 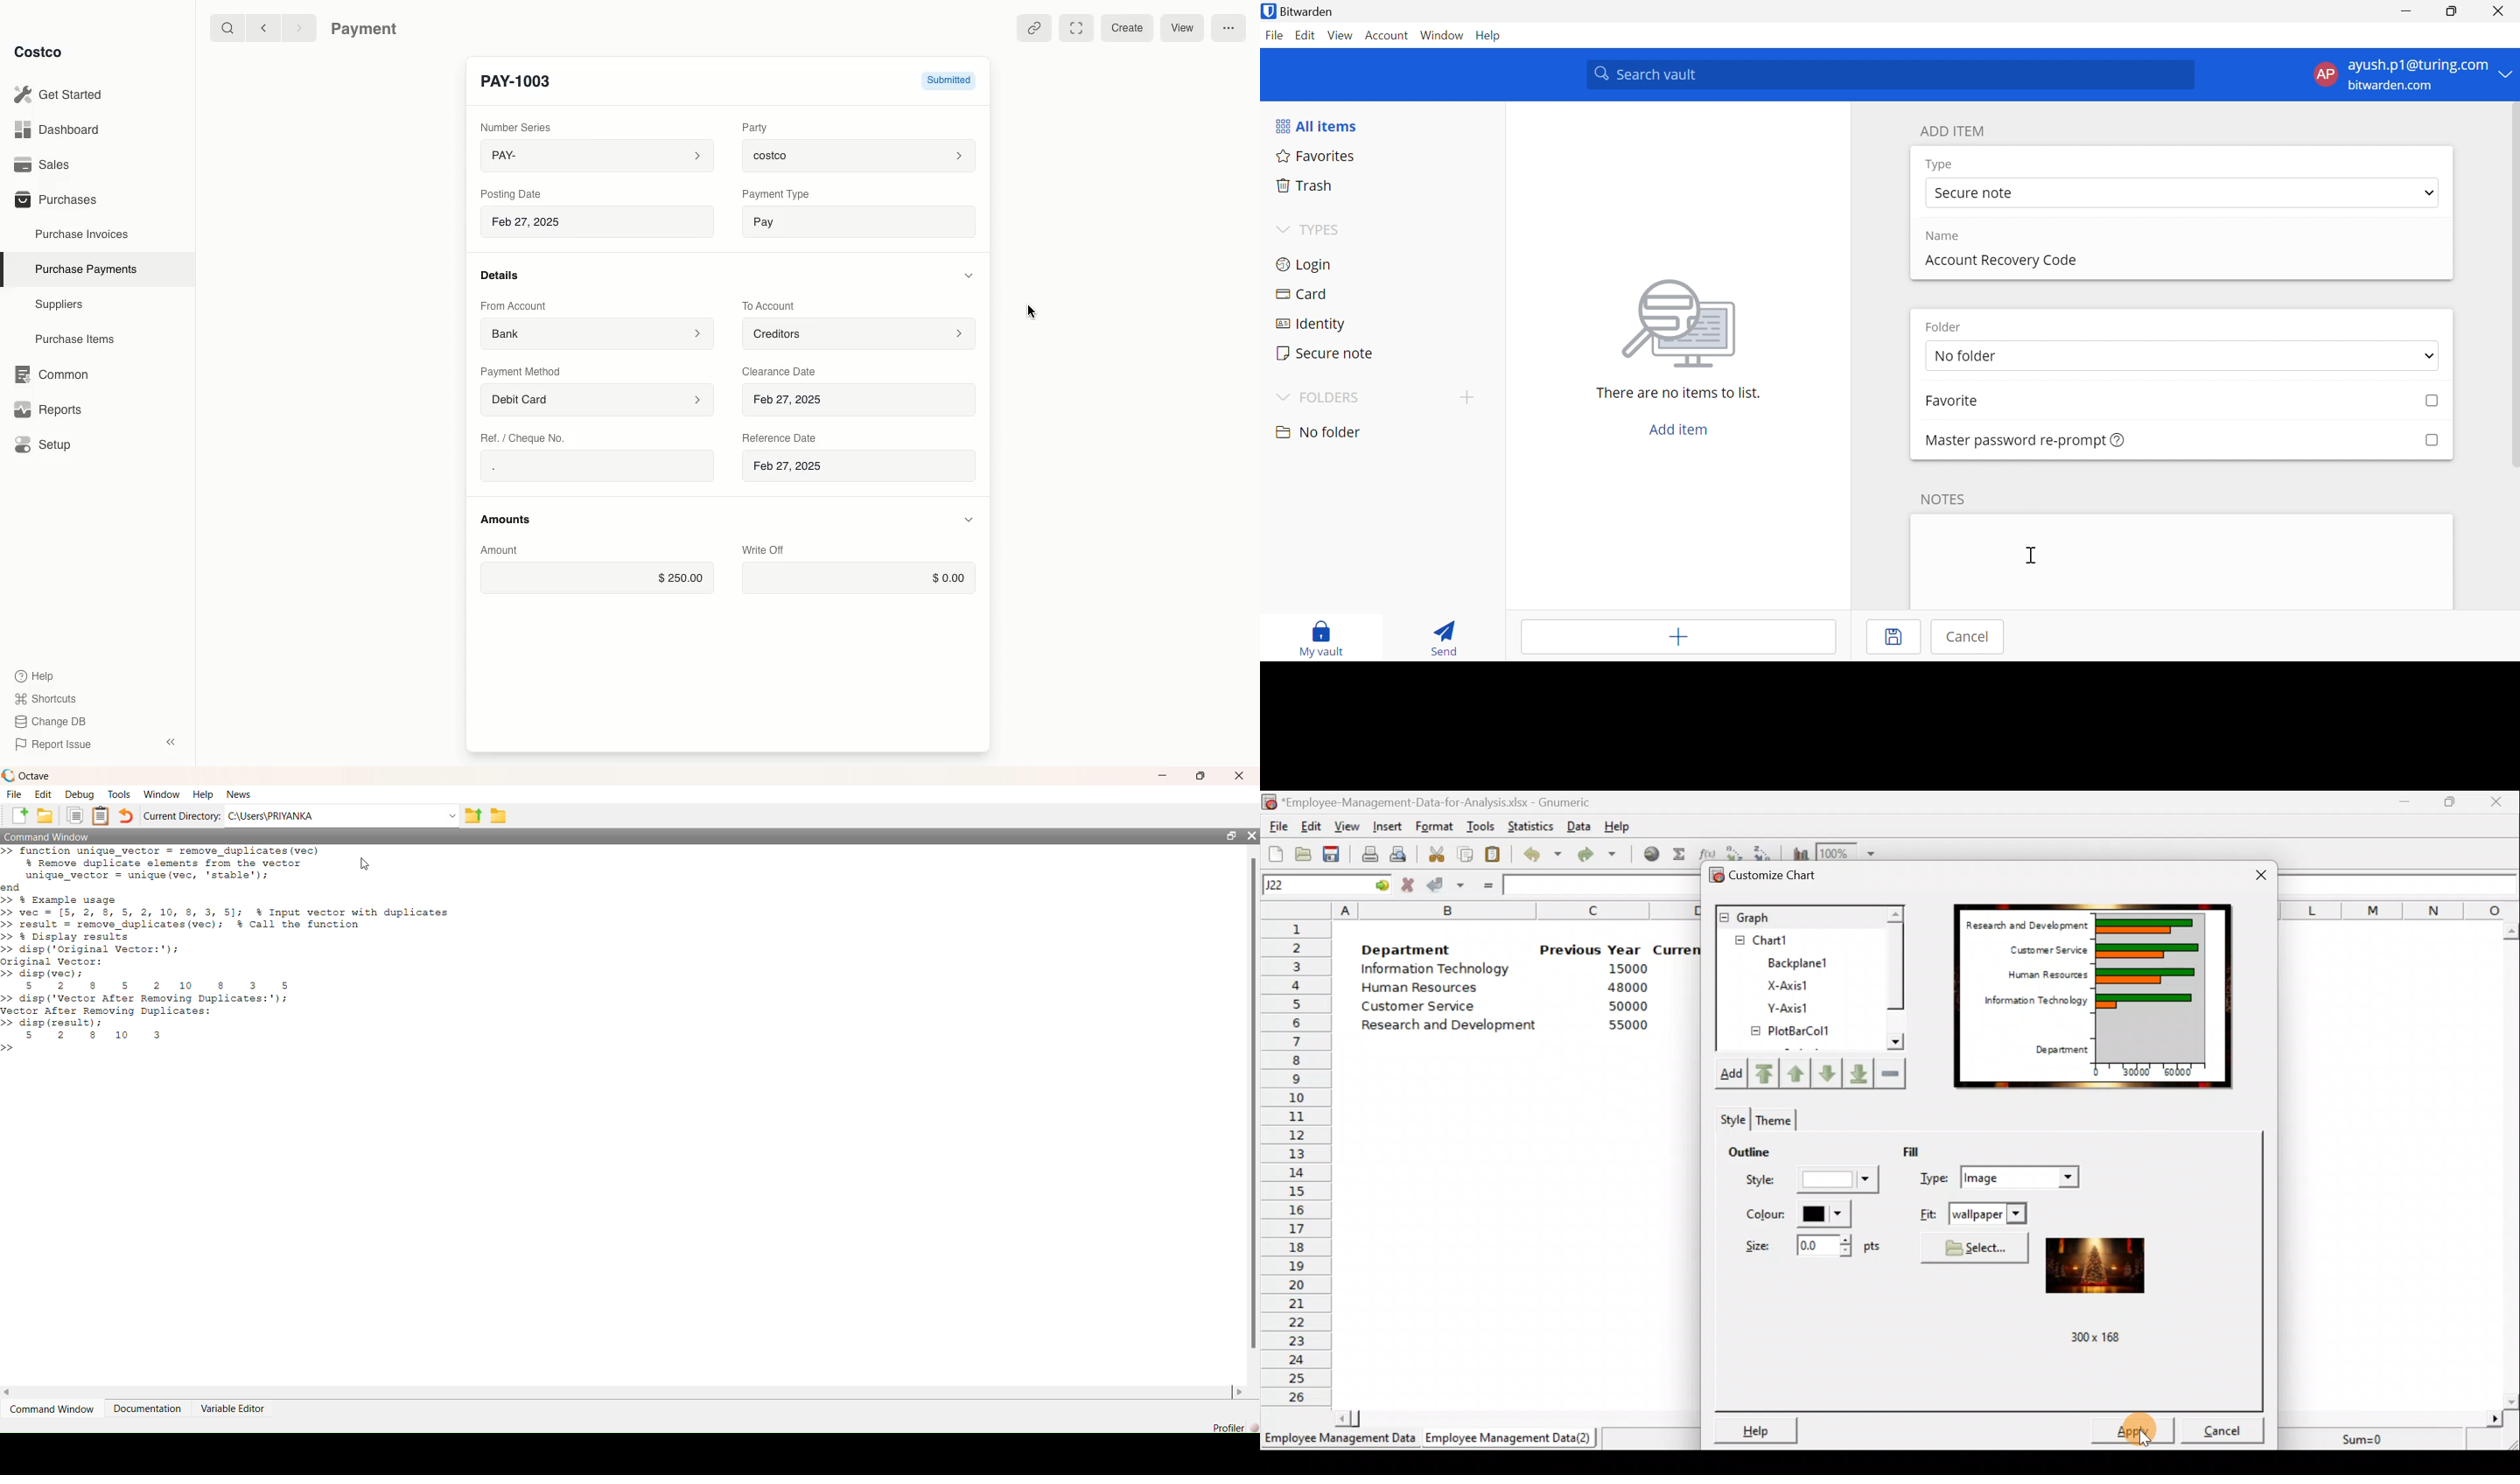 What do you see at coordinates (1768, 1154) in the screenshot?
I see `Outline` at bounding box center [1768, 1154].